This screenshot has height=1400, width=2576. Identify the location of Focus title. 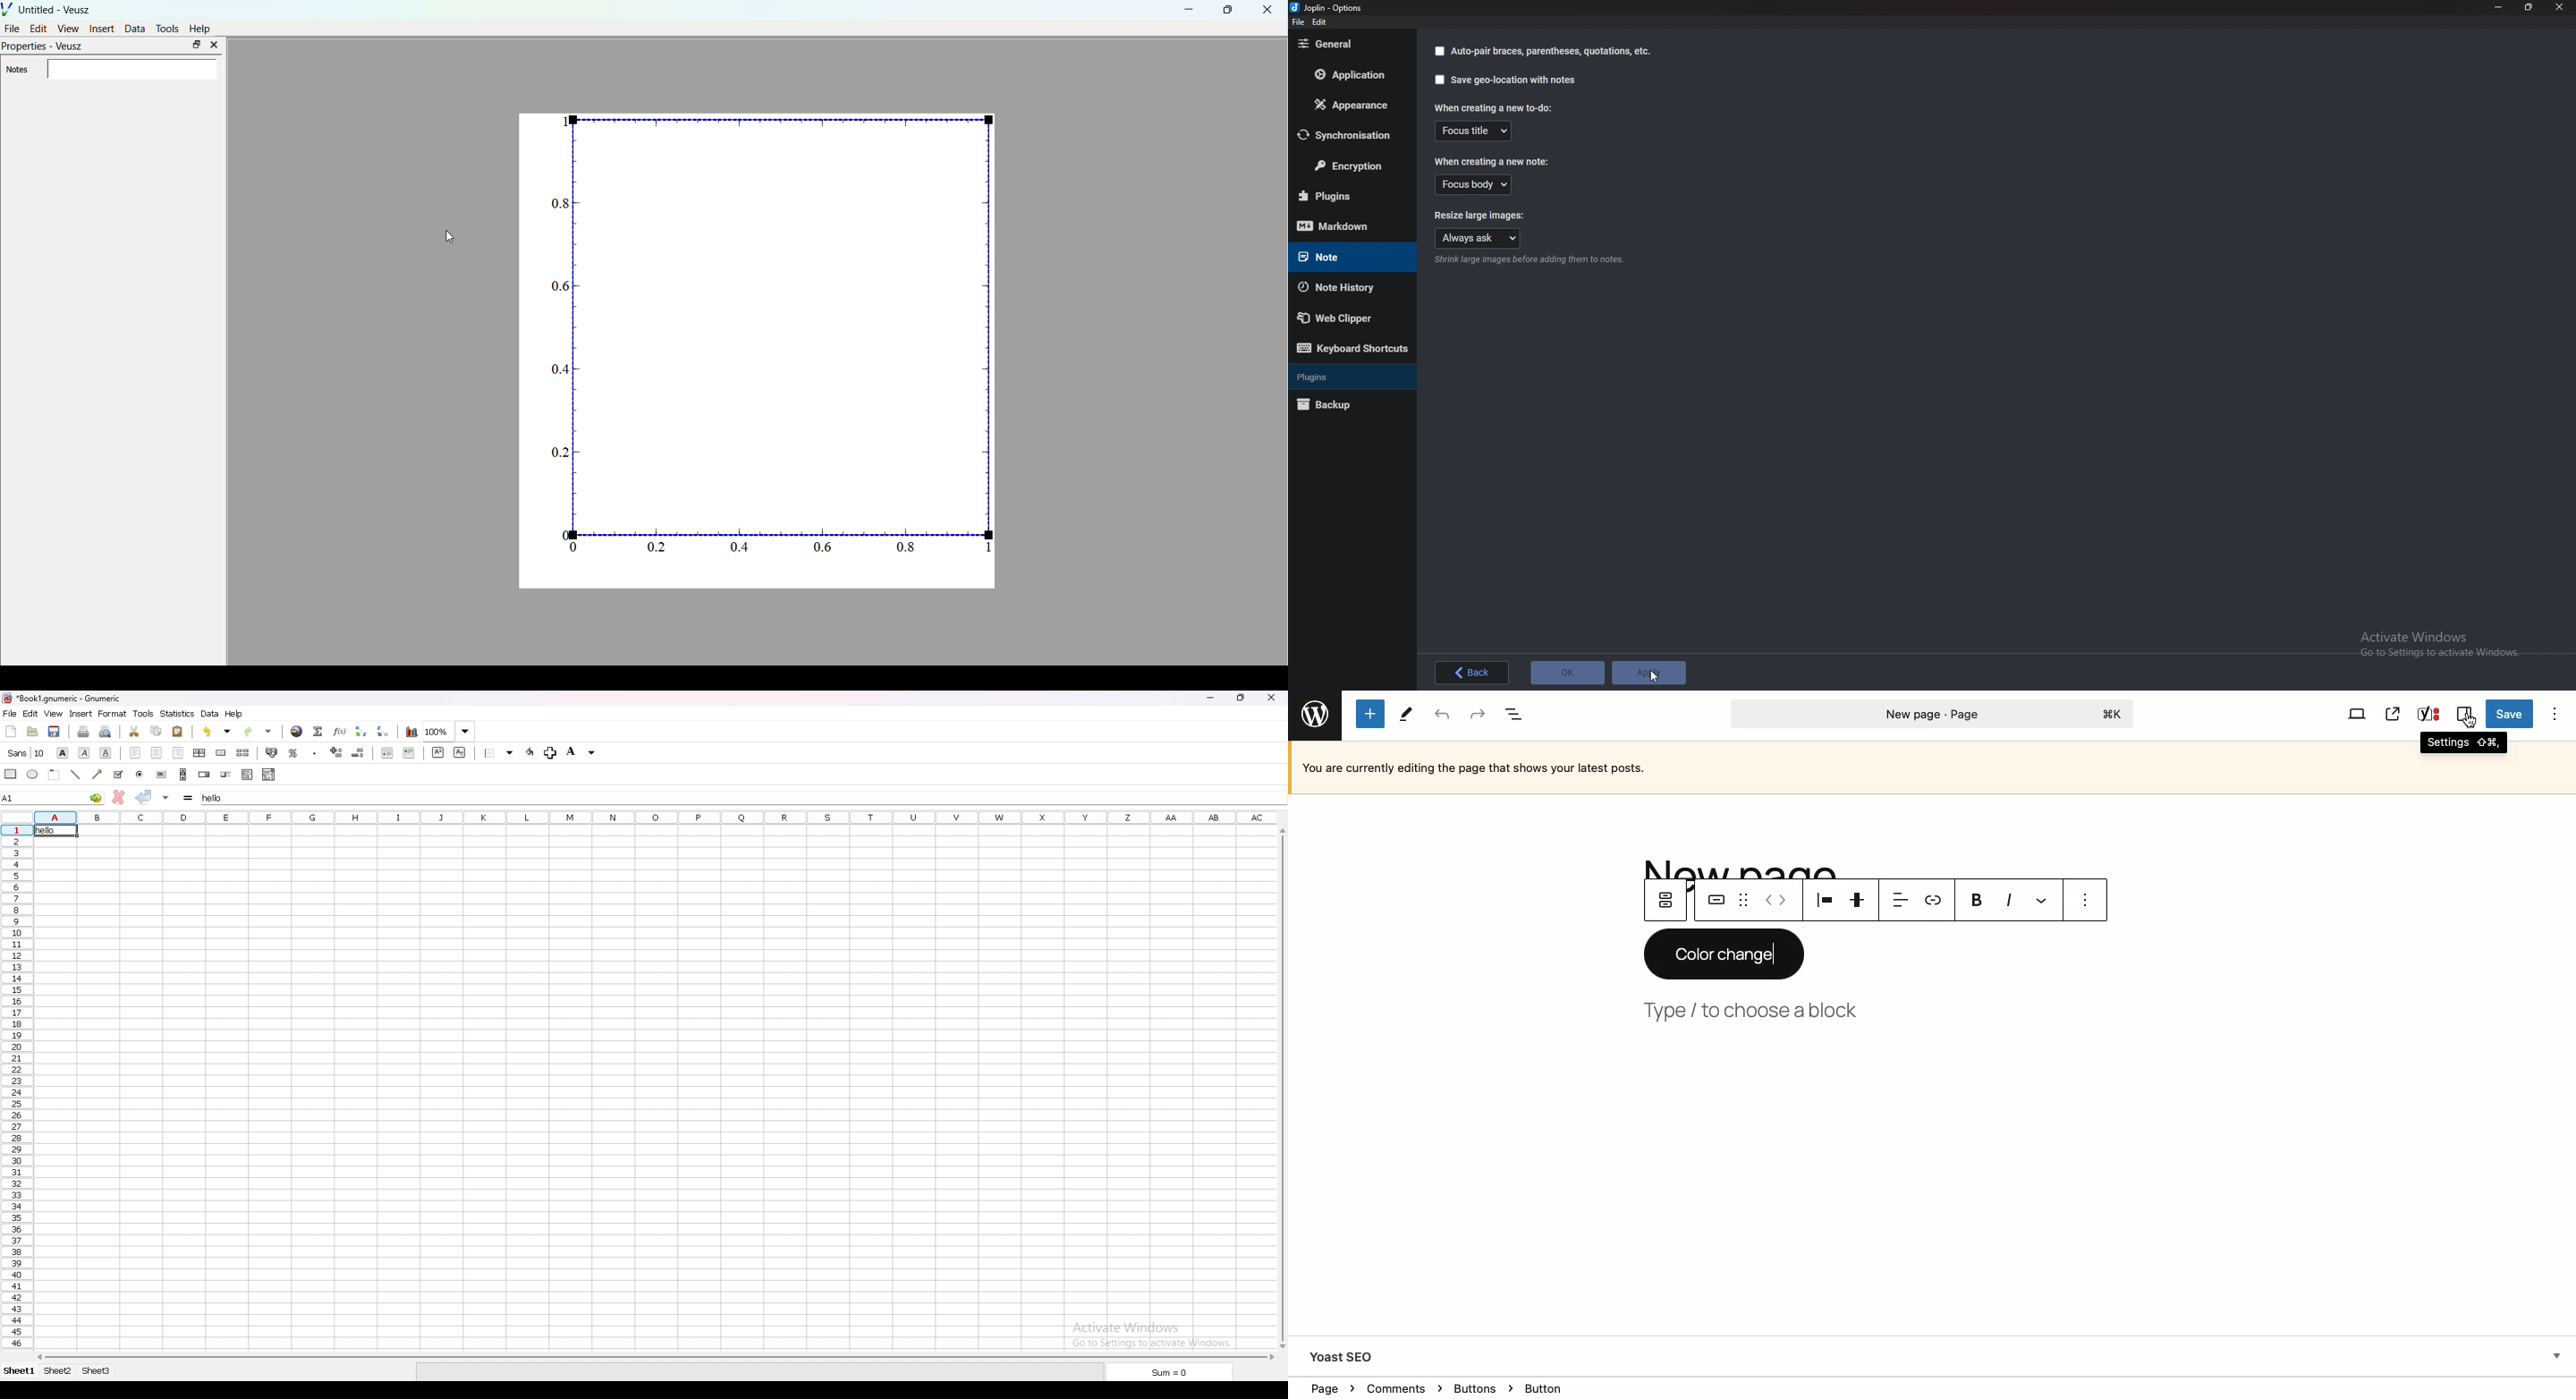
(1476, 131).